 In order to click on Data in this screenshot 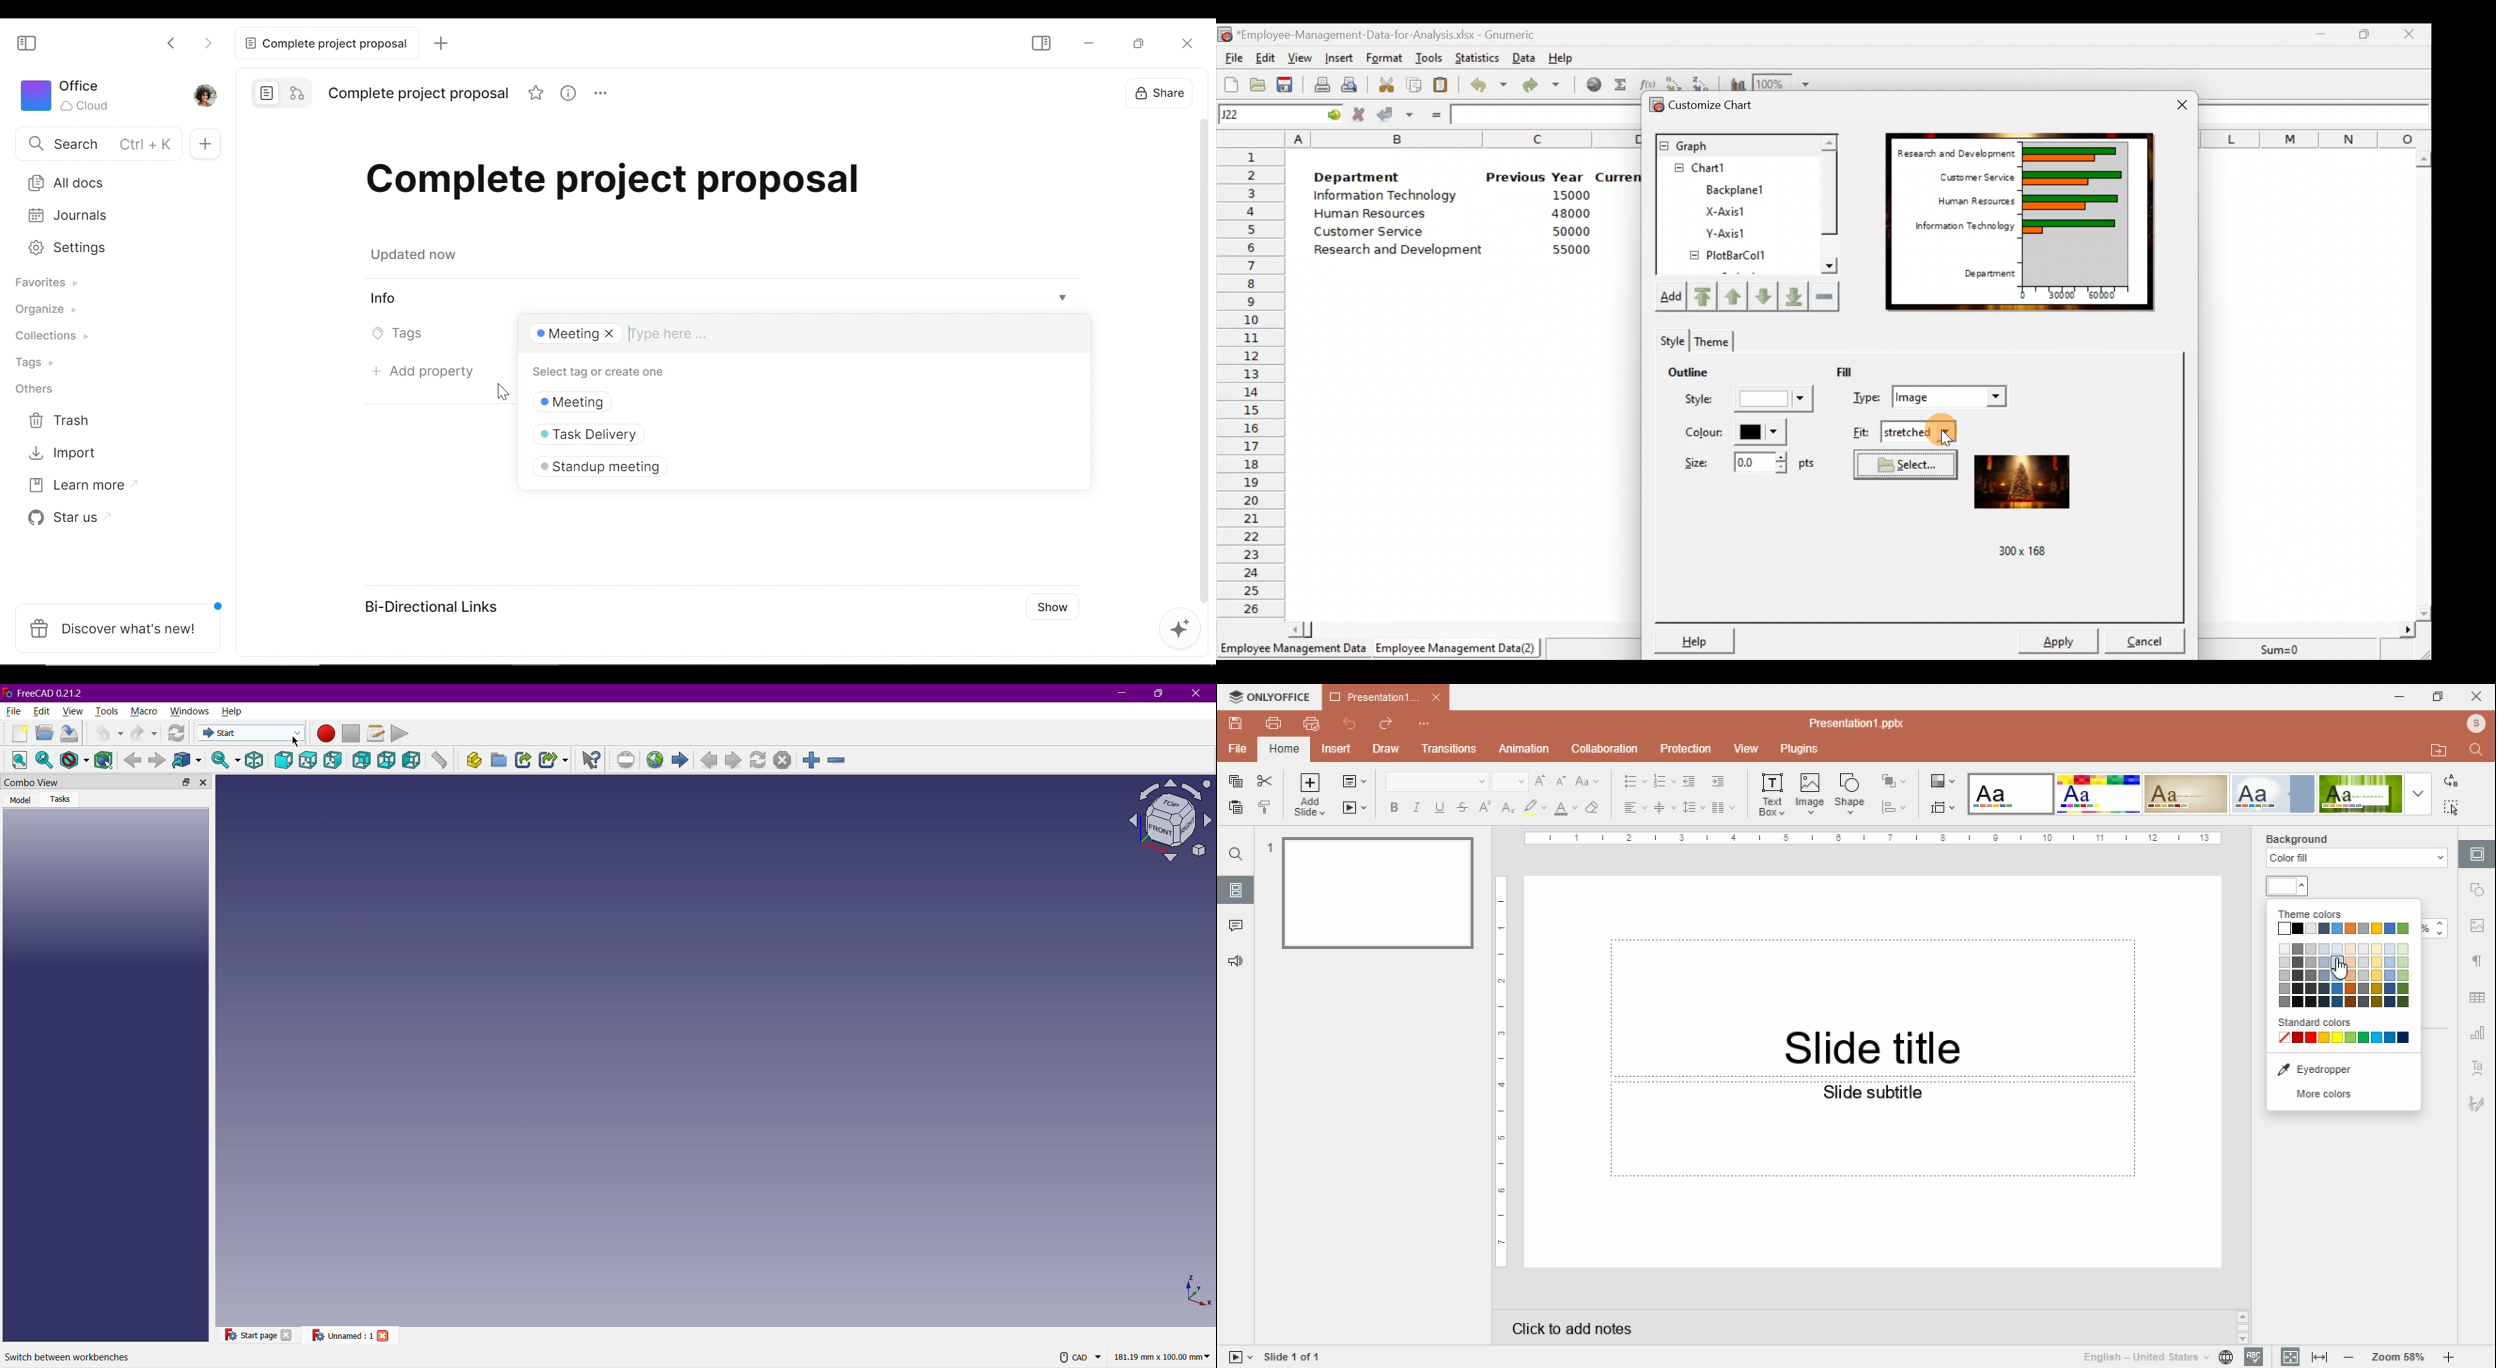, I will do `click(1524, 56)`.